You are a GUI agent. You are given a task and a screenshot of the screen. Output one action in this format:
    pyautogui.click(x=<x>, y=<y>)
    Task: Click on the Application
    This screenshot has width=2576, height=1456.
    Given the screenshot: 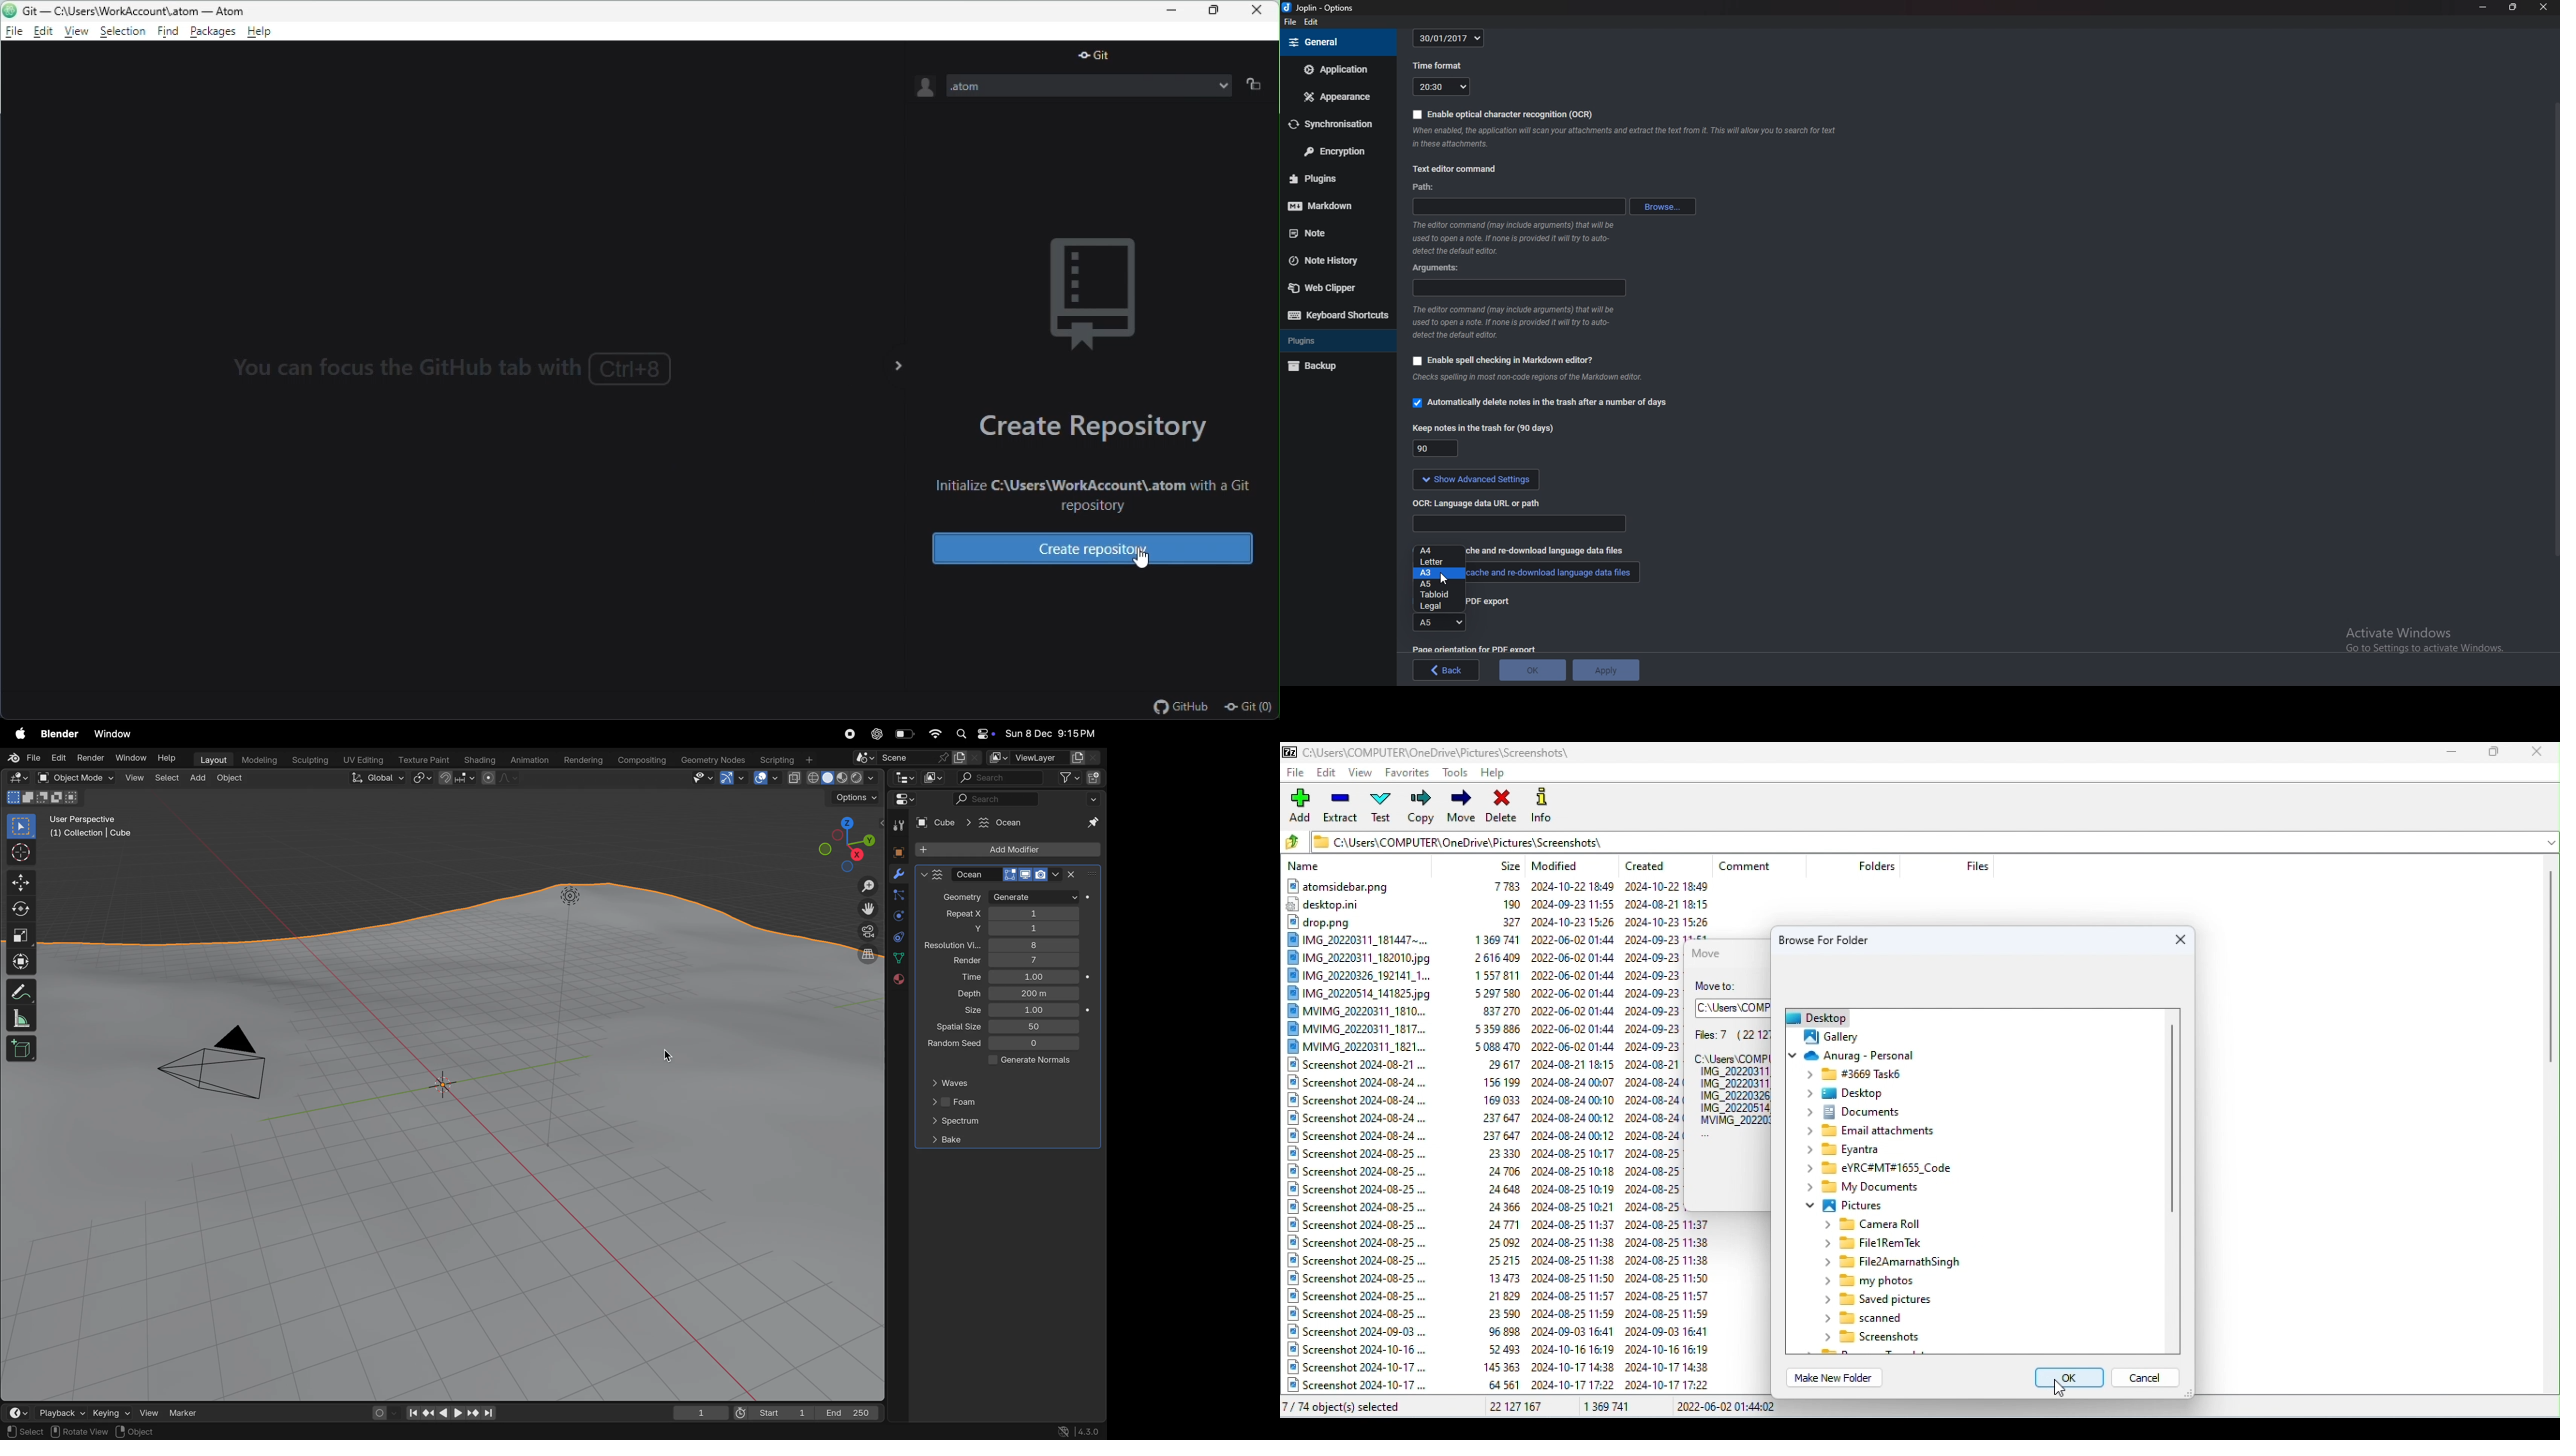 What is the action you would take?
    pyautogui.click(x=1337, y=70)
    